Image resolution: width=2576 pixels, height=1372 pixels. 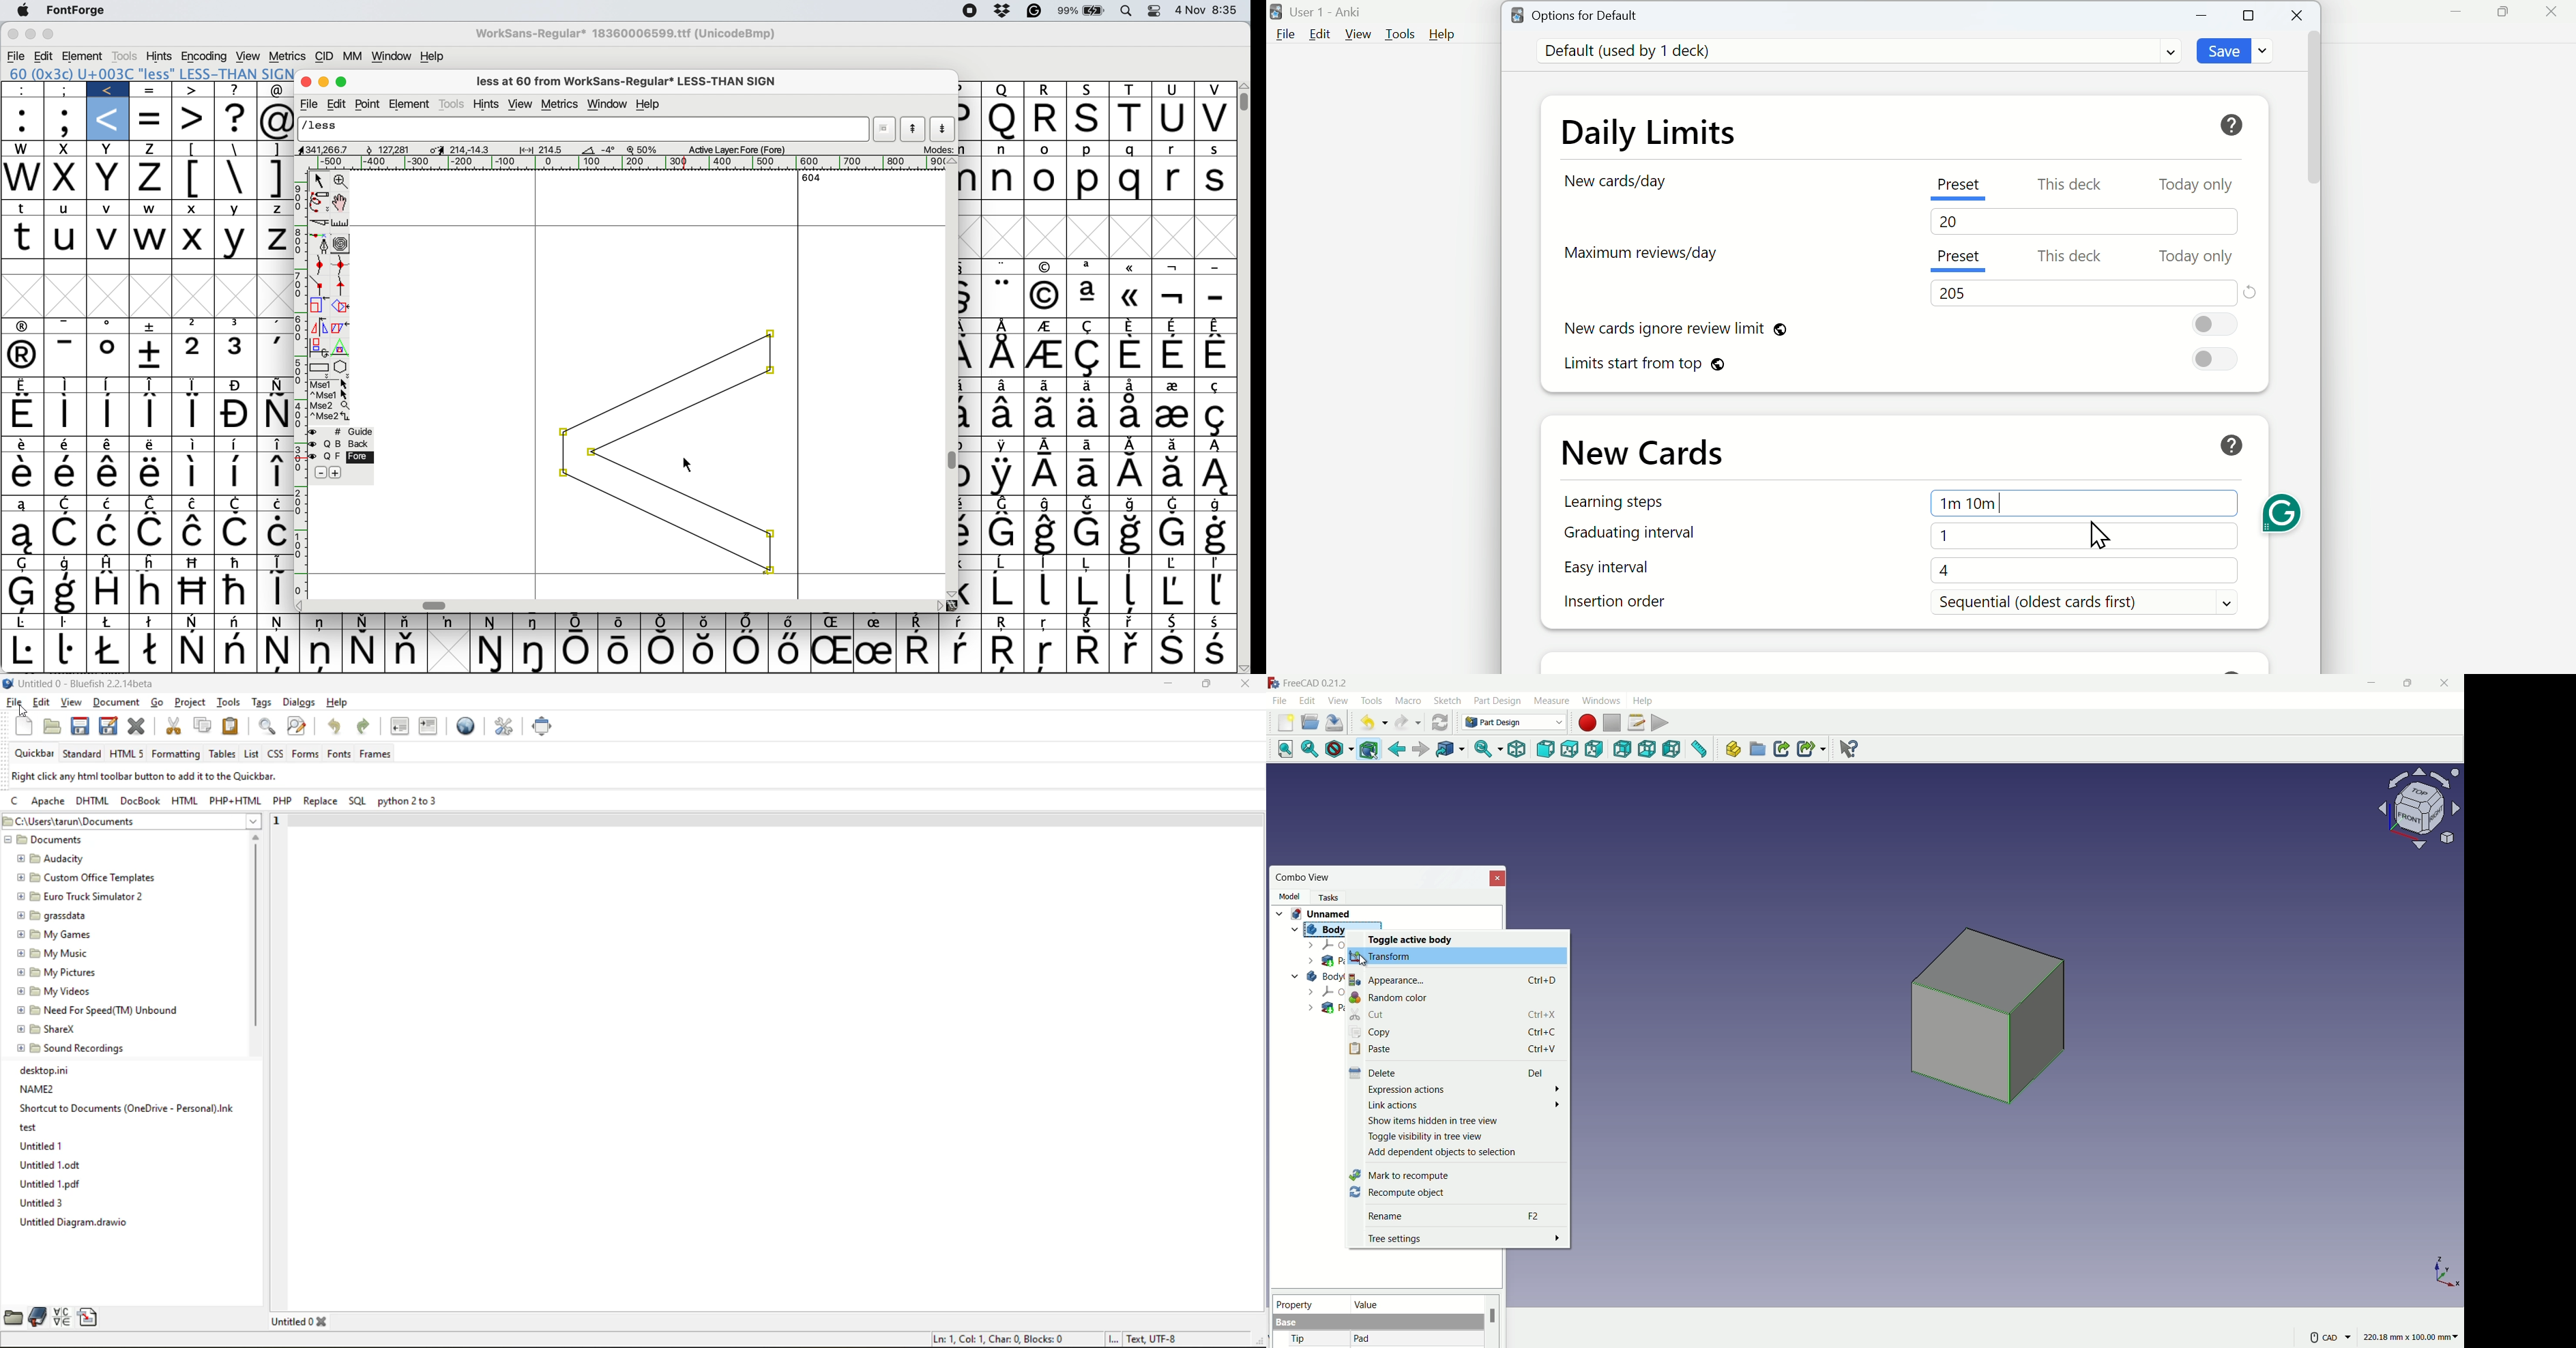 What do you see at coordinates (40, 1204) in the screenshot?
I see `Untitled 3` at bounding box center [40, 1204].